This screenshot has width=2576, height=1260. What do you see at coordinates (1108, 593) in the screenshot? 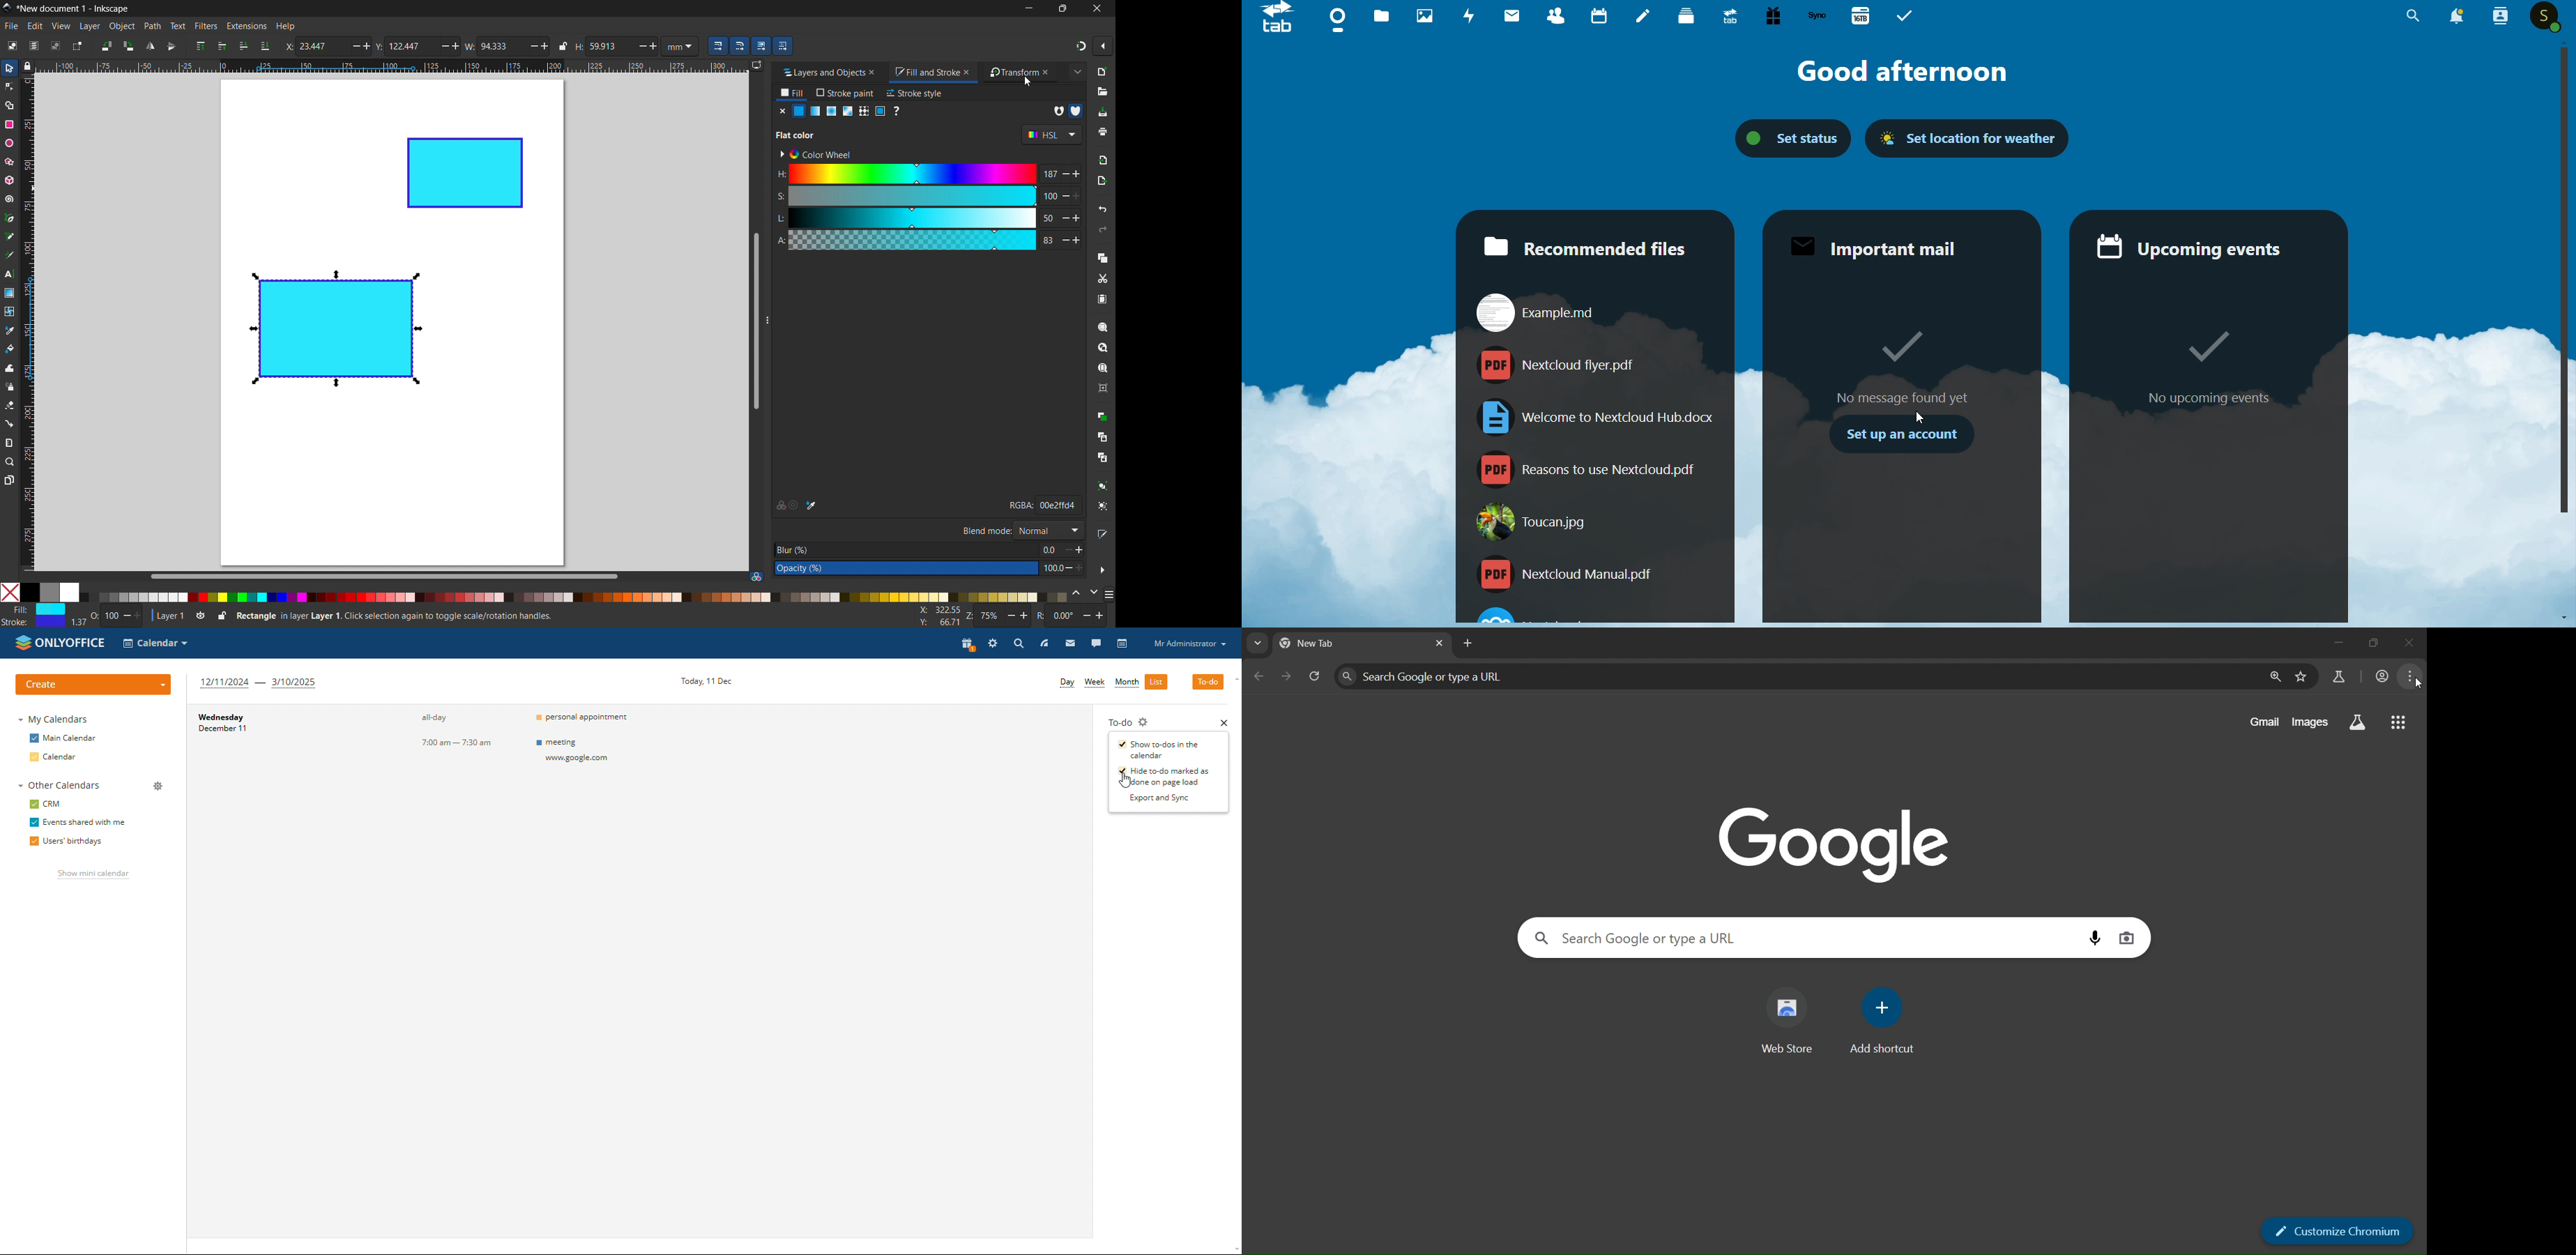
I see `more color opyions` at bounding box center [1108, 593].